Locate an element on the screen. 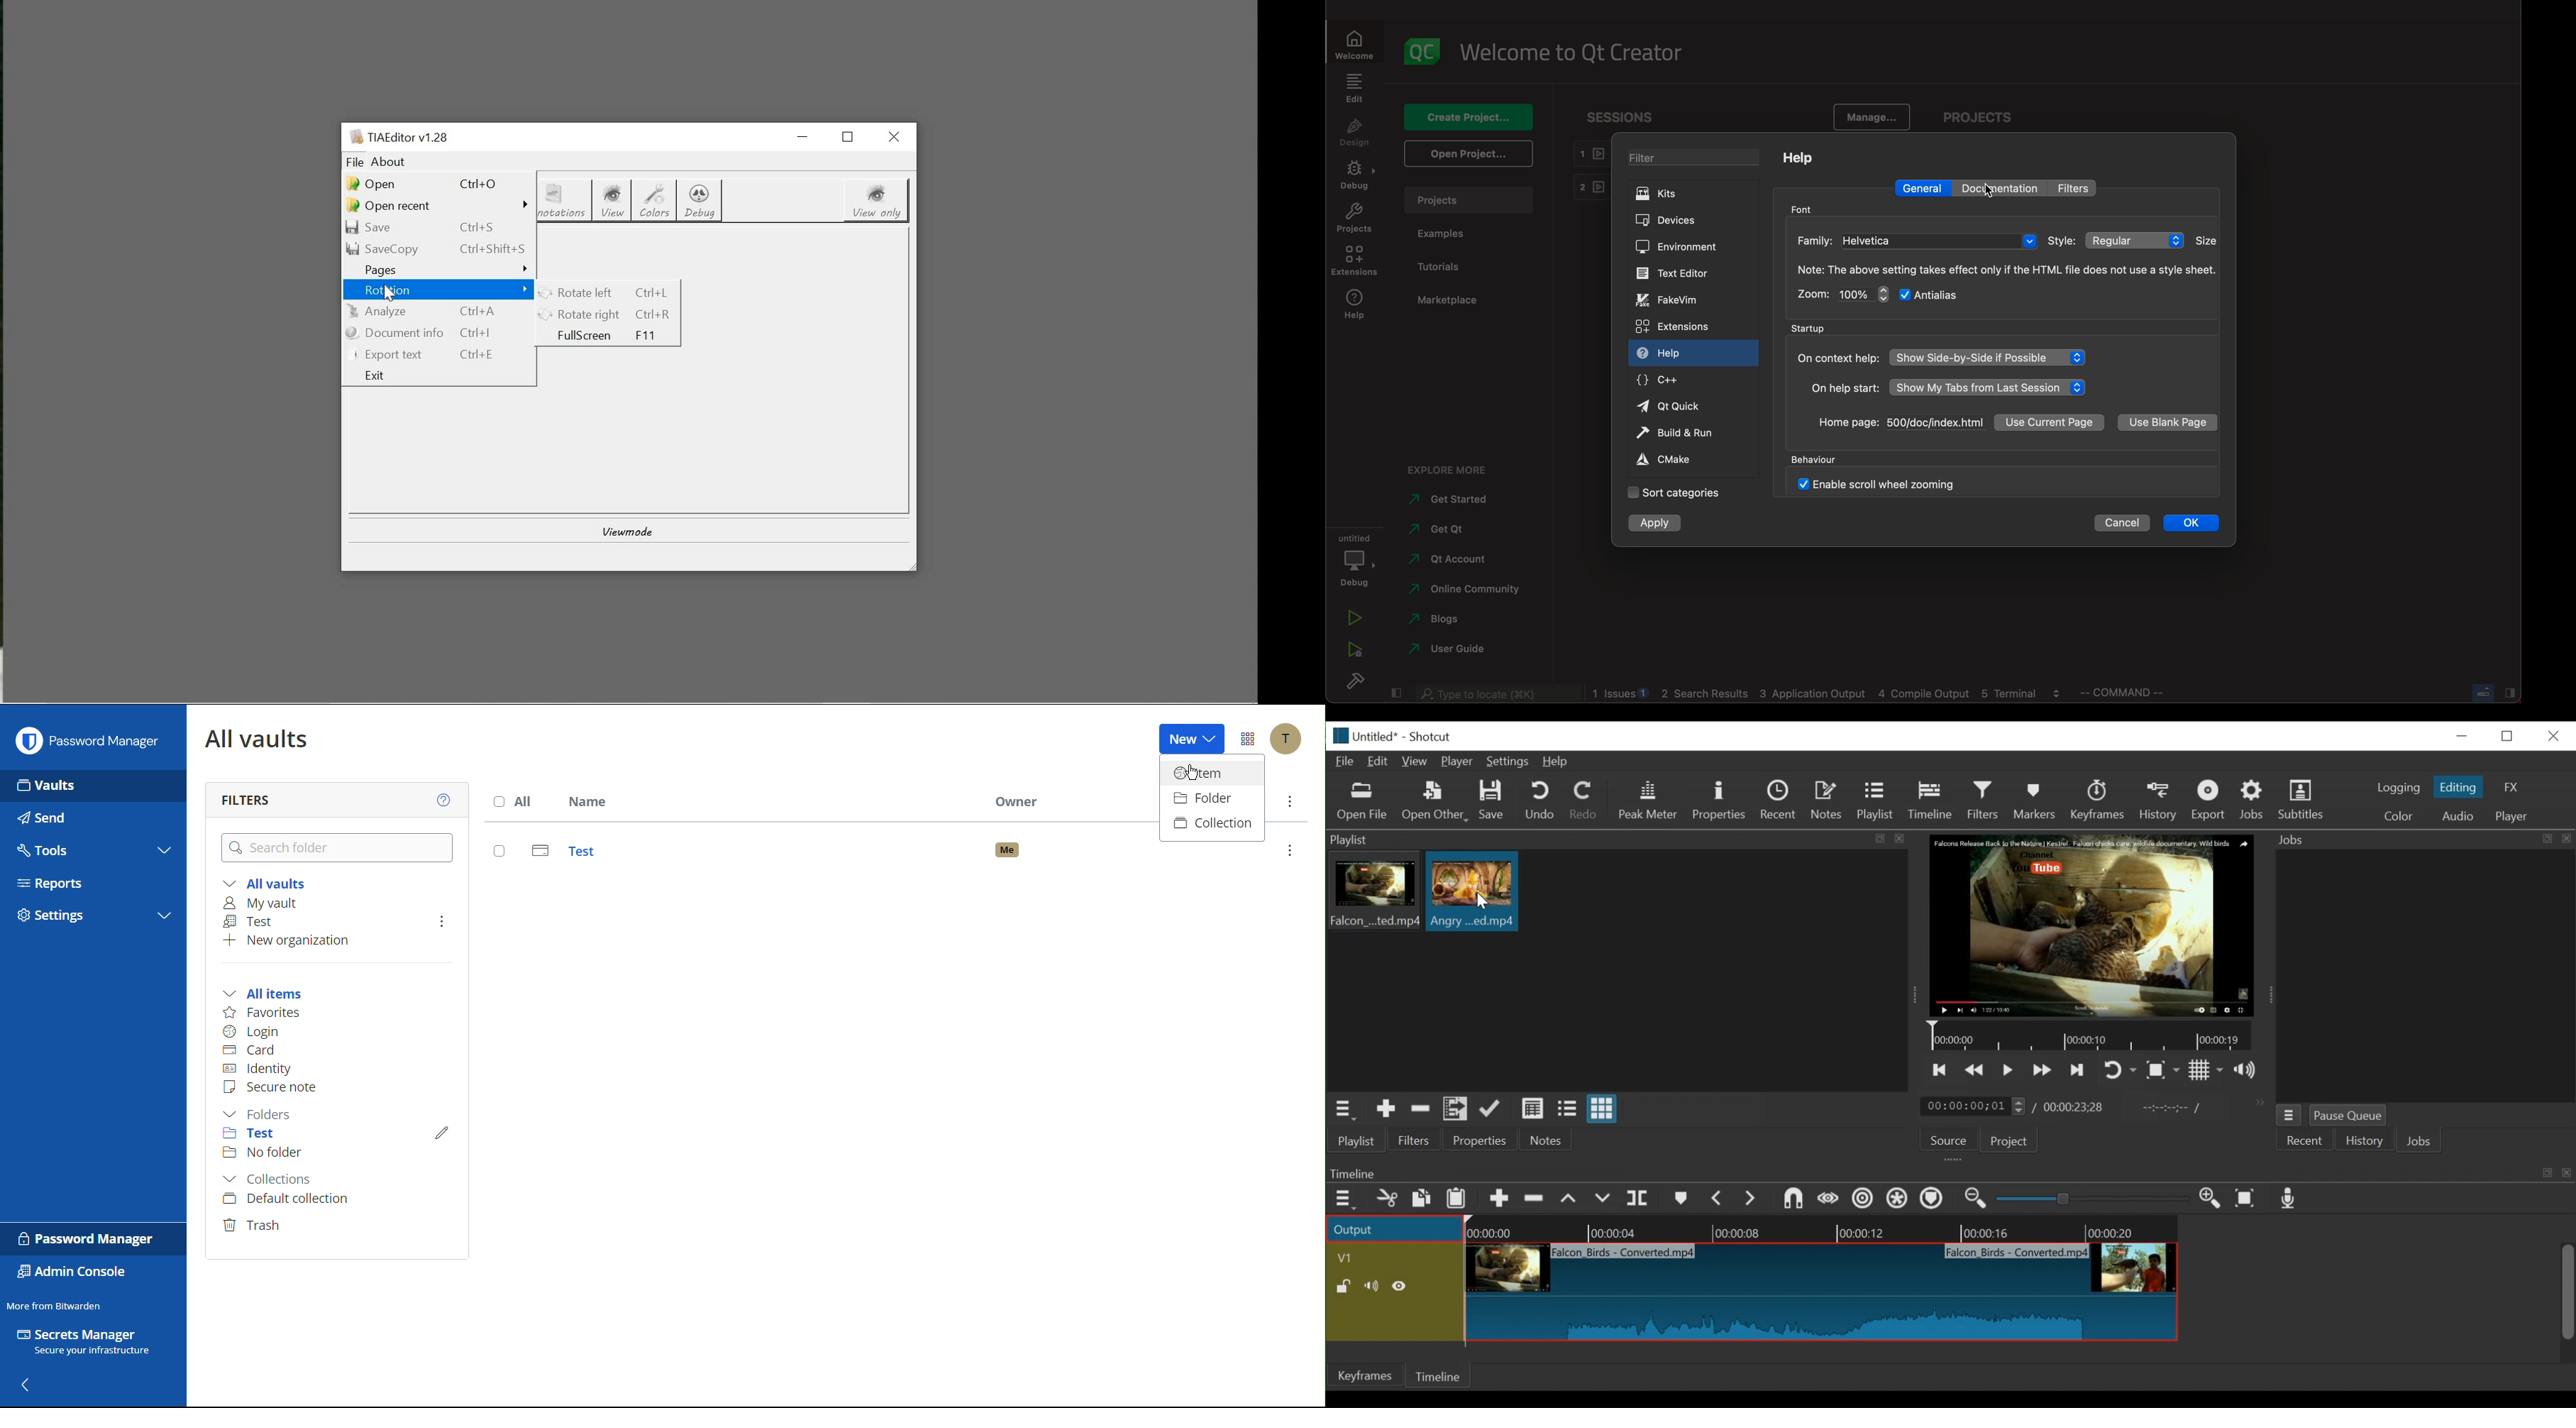 This screenshot has height=1428, width=2576. Default collection is located at coordinates (285, 1199).